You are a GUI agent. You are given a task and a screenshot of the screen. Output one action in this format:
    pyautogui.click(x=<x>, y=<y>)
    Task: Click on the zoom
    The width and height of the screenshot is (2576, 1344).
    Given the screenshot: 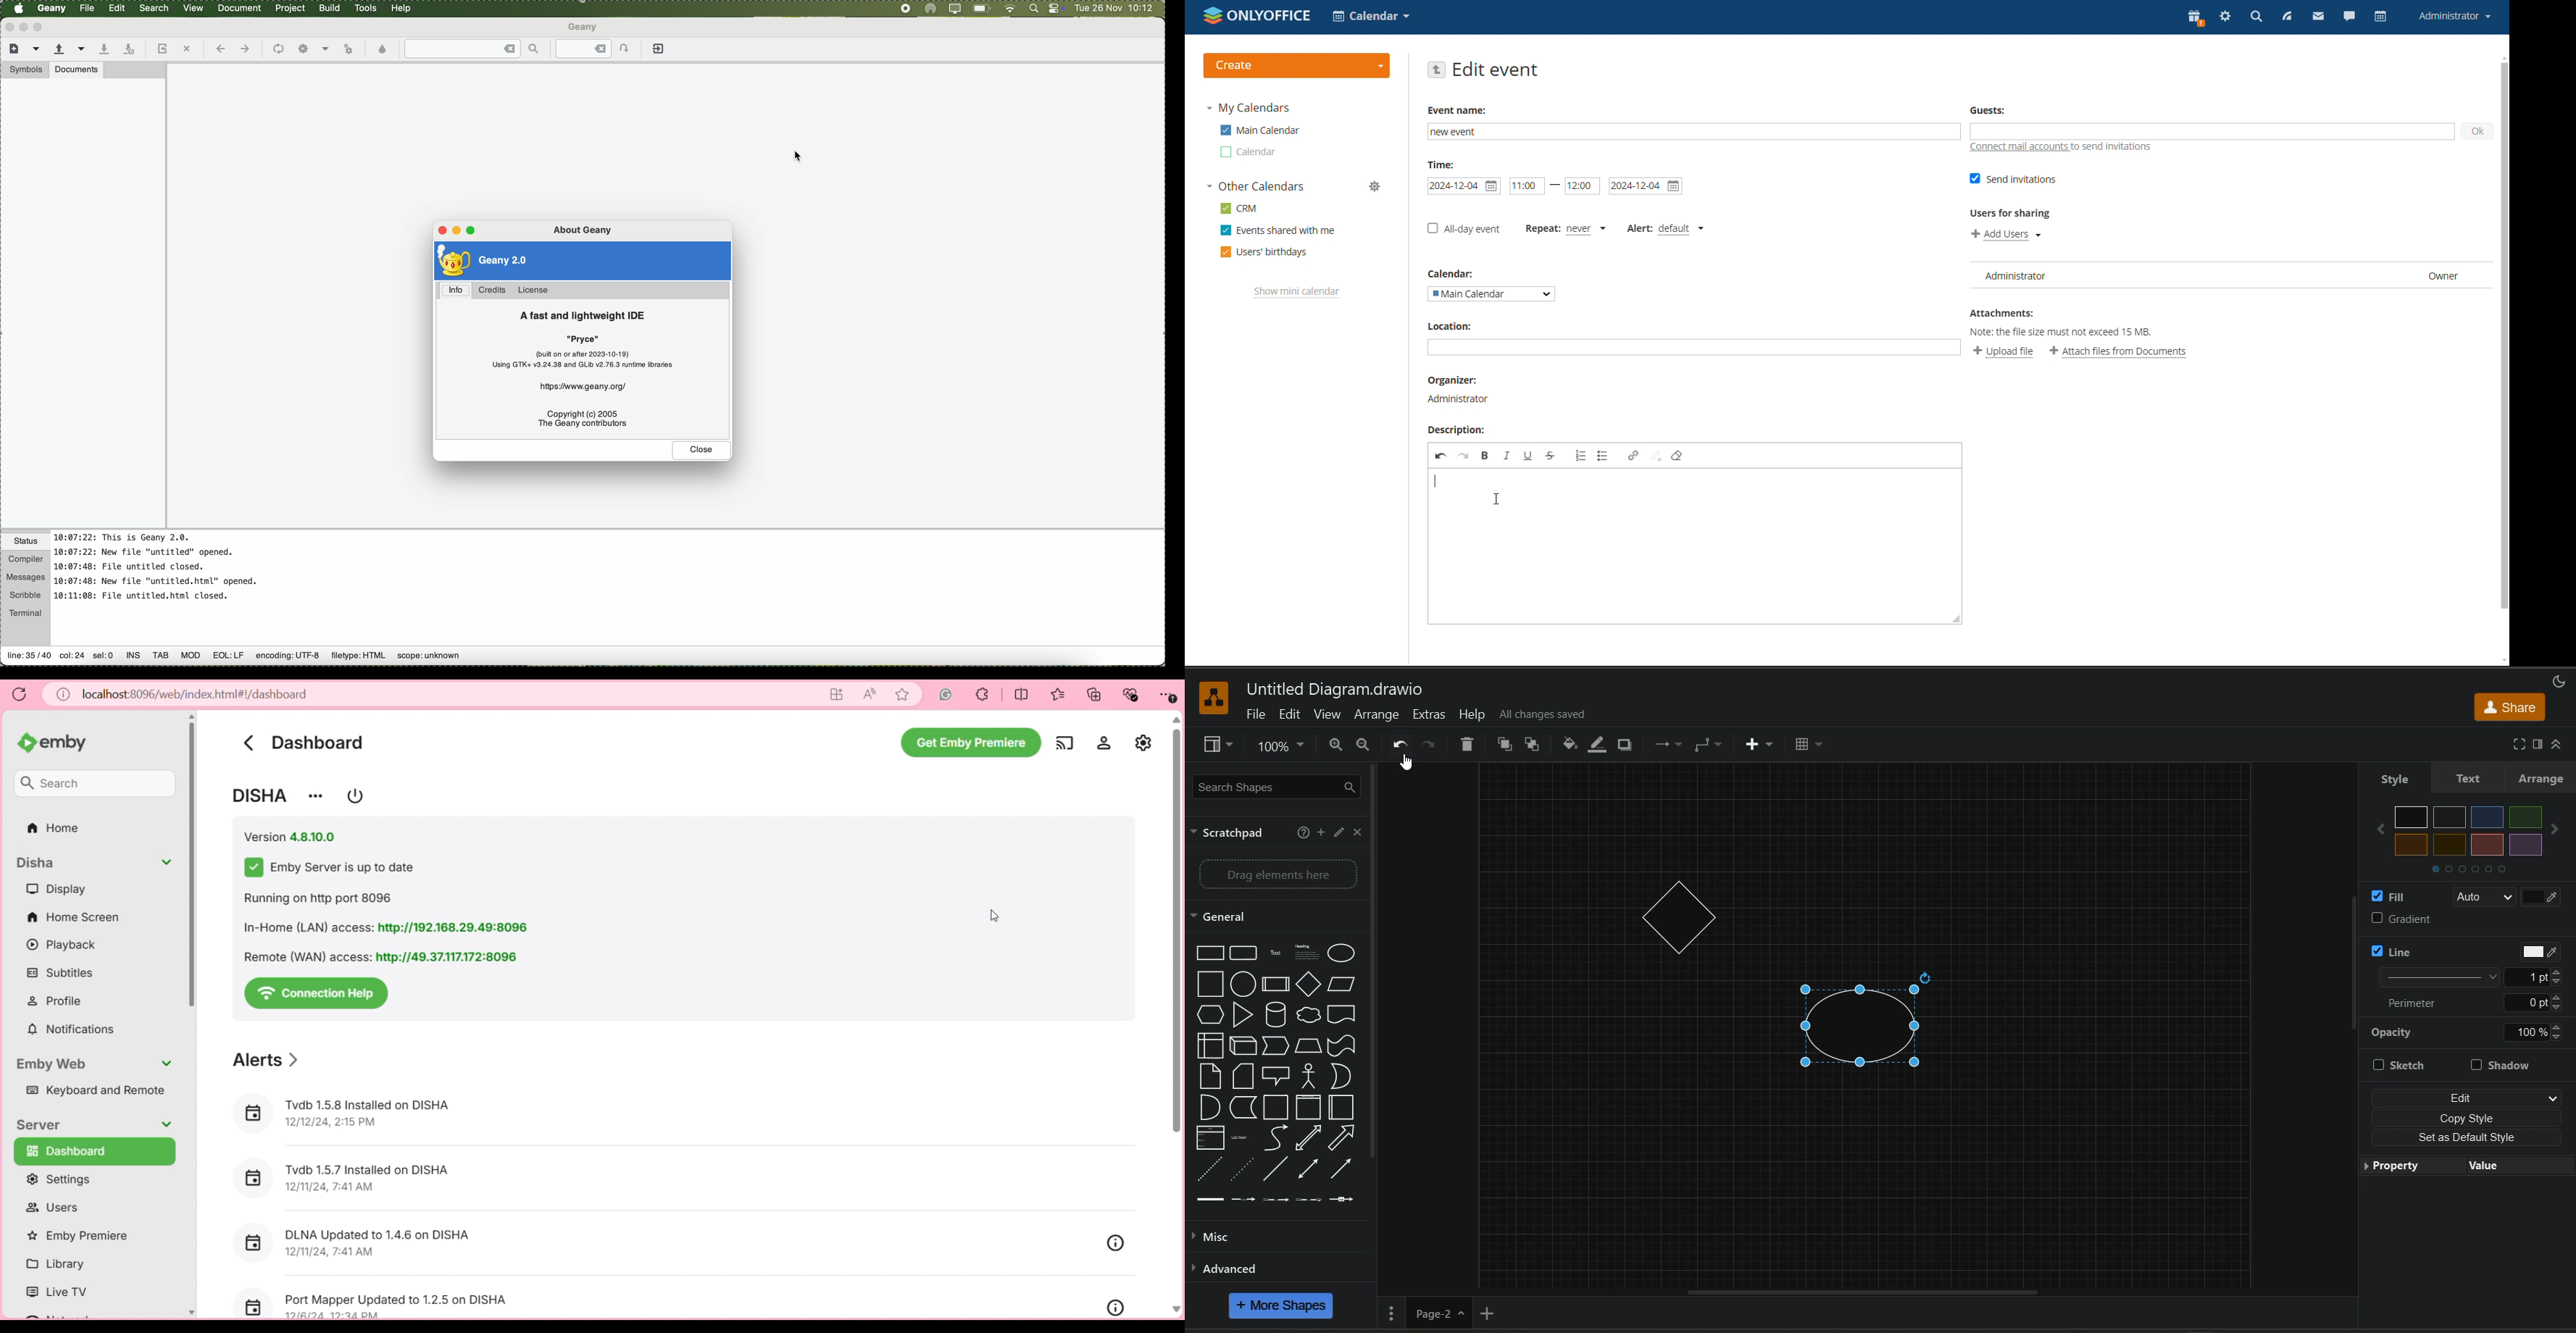 What is the action you would take?
    pyautogui.click(x=1285, y=745)
    